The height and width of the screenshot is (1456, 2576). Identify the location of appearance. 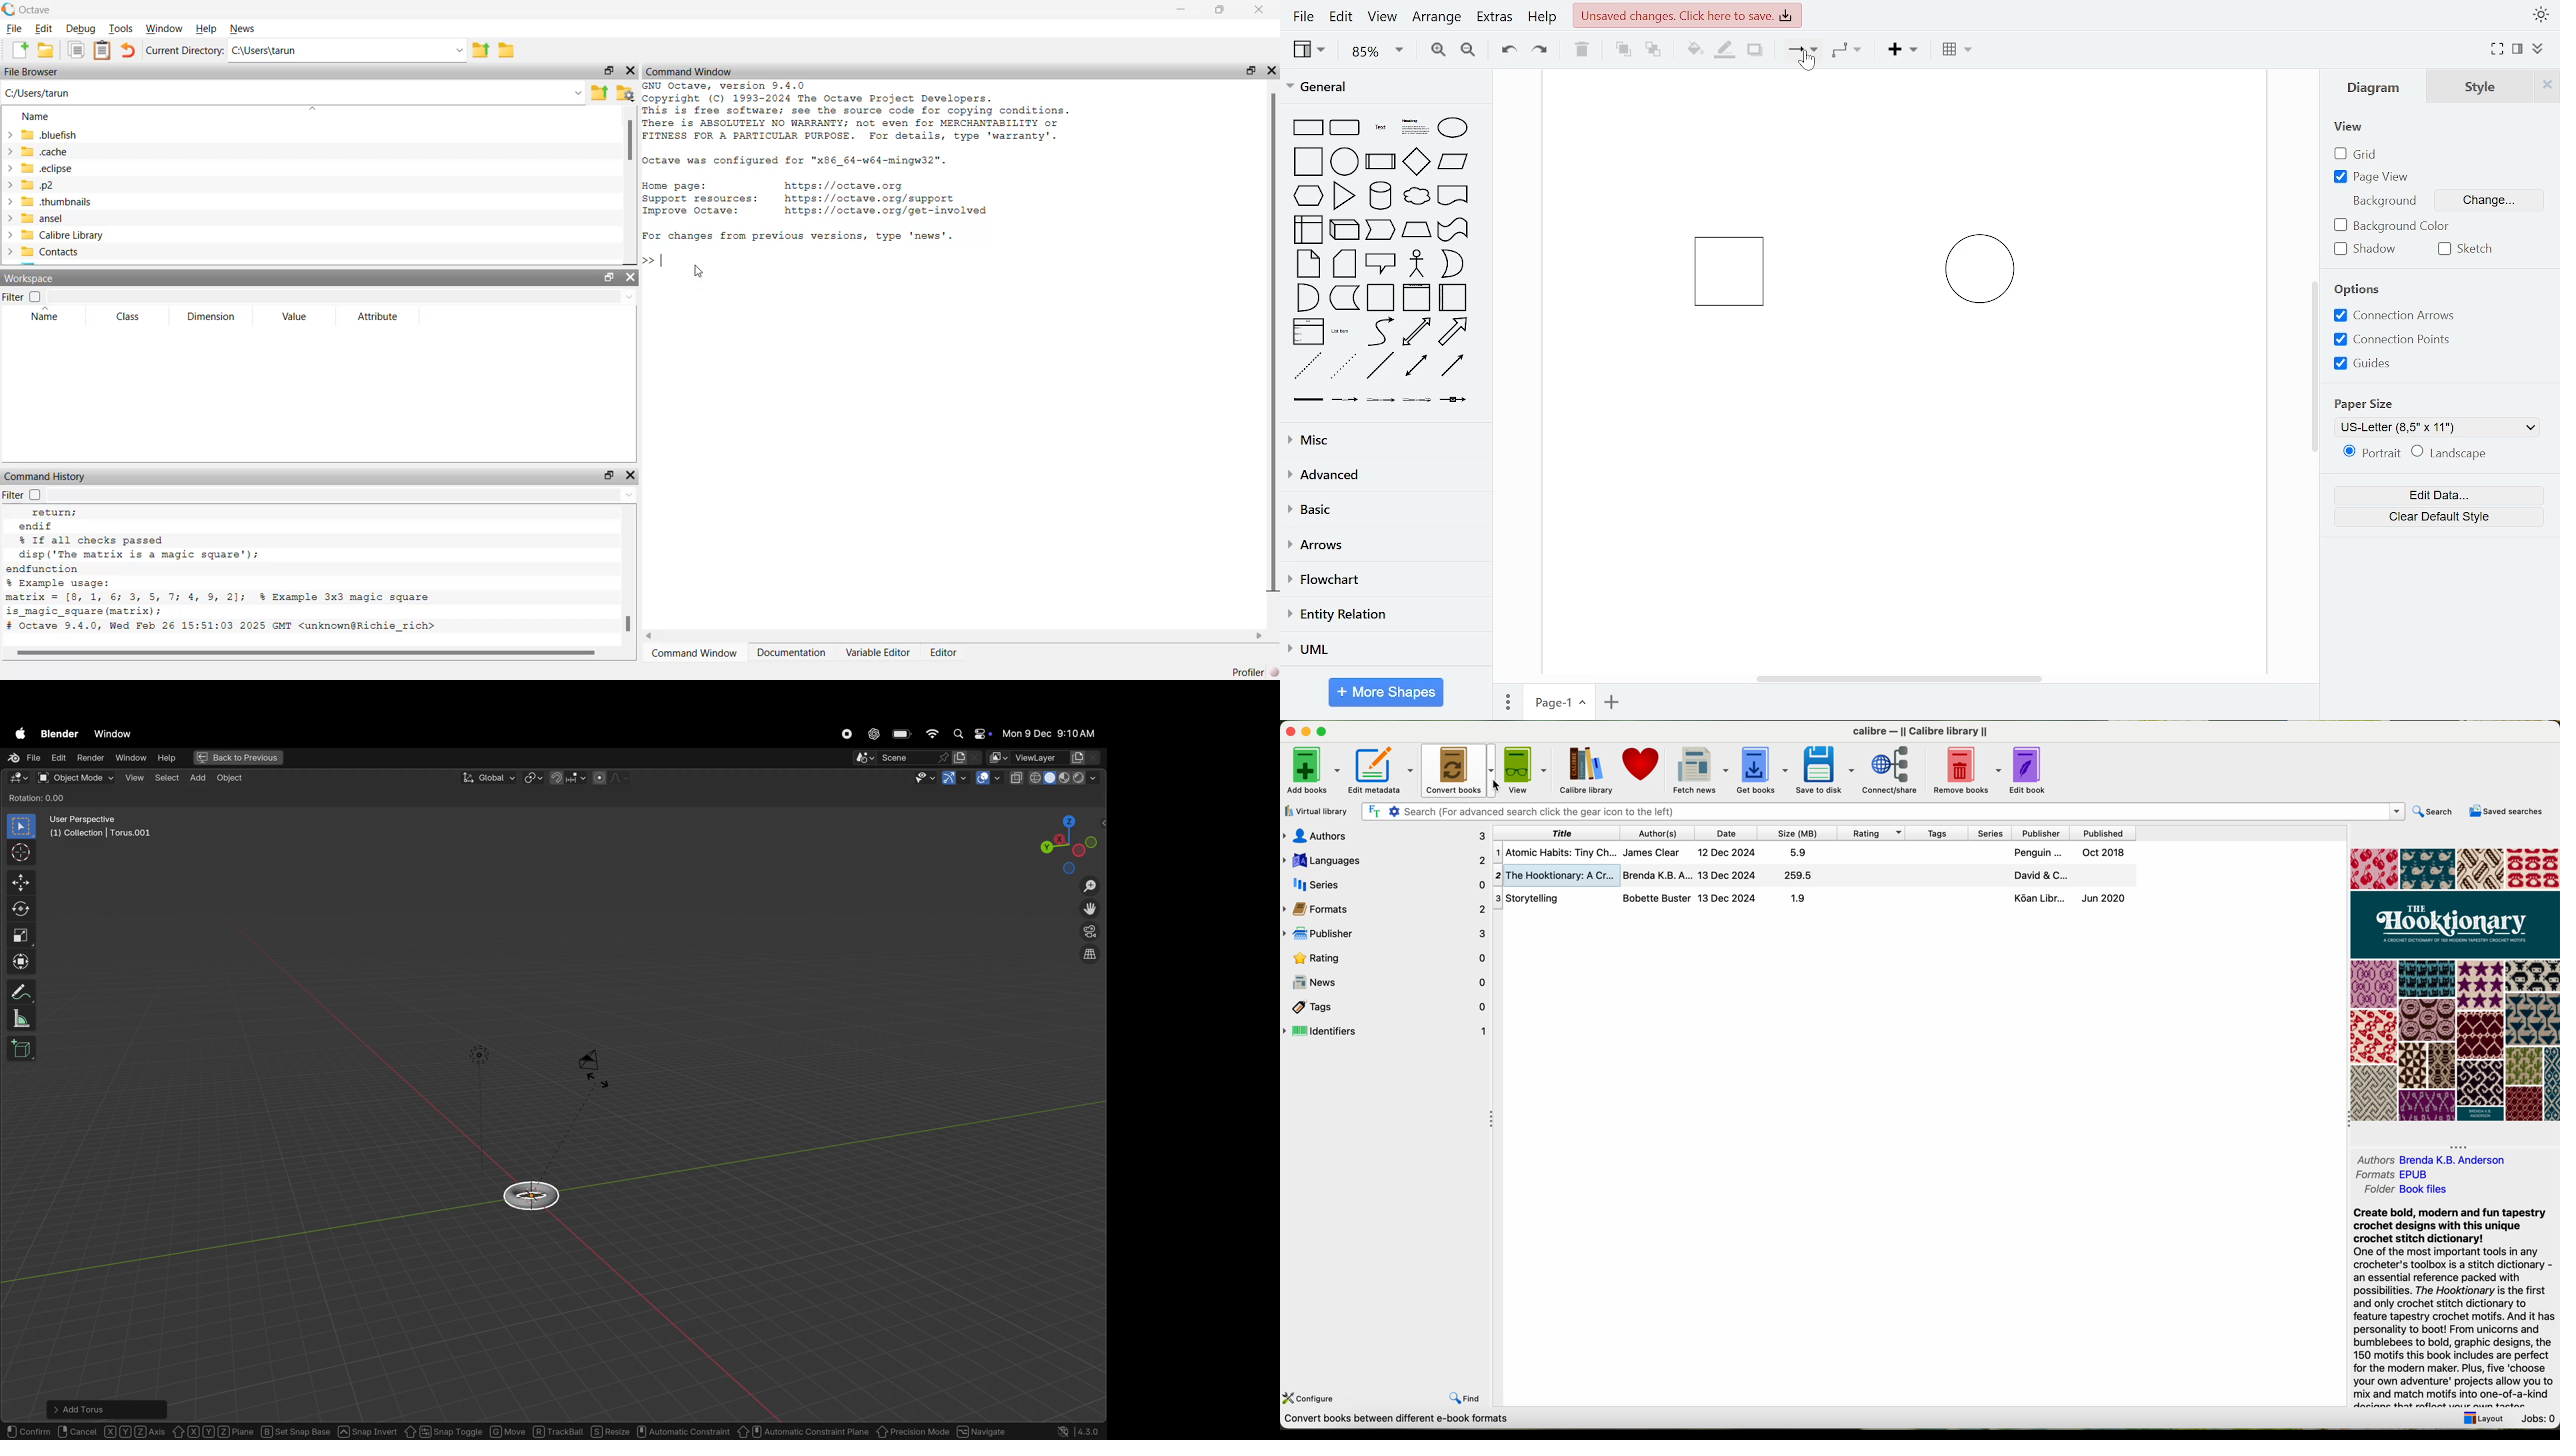
(2540, 15).